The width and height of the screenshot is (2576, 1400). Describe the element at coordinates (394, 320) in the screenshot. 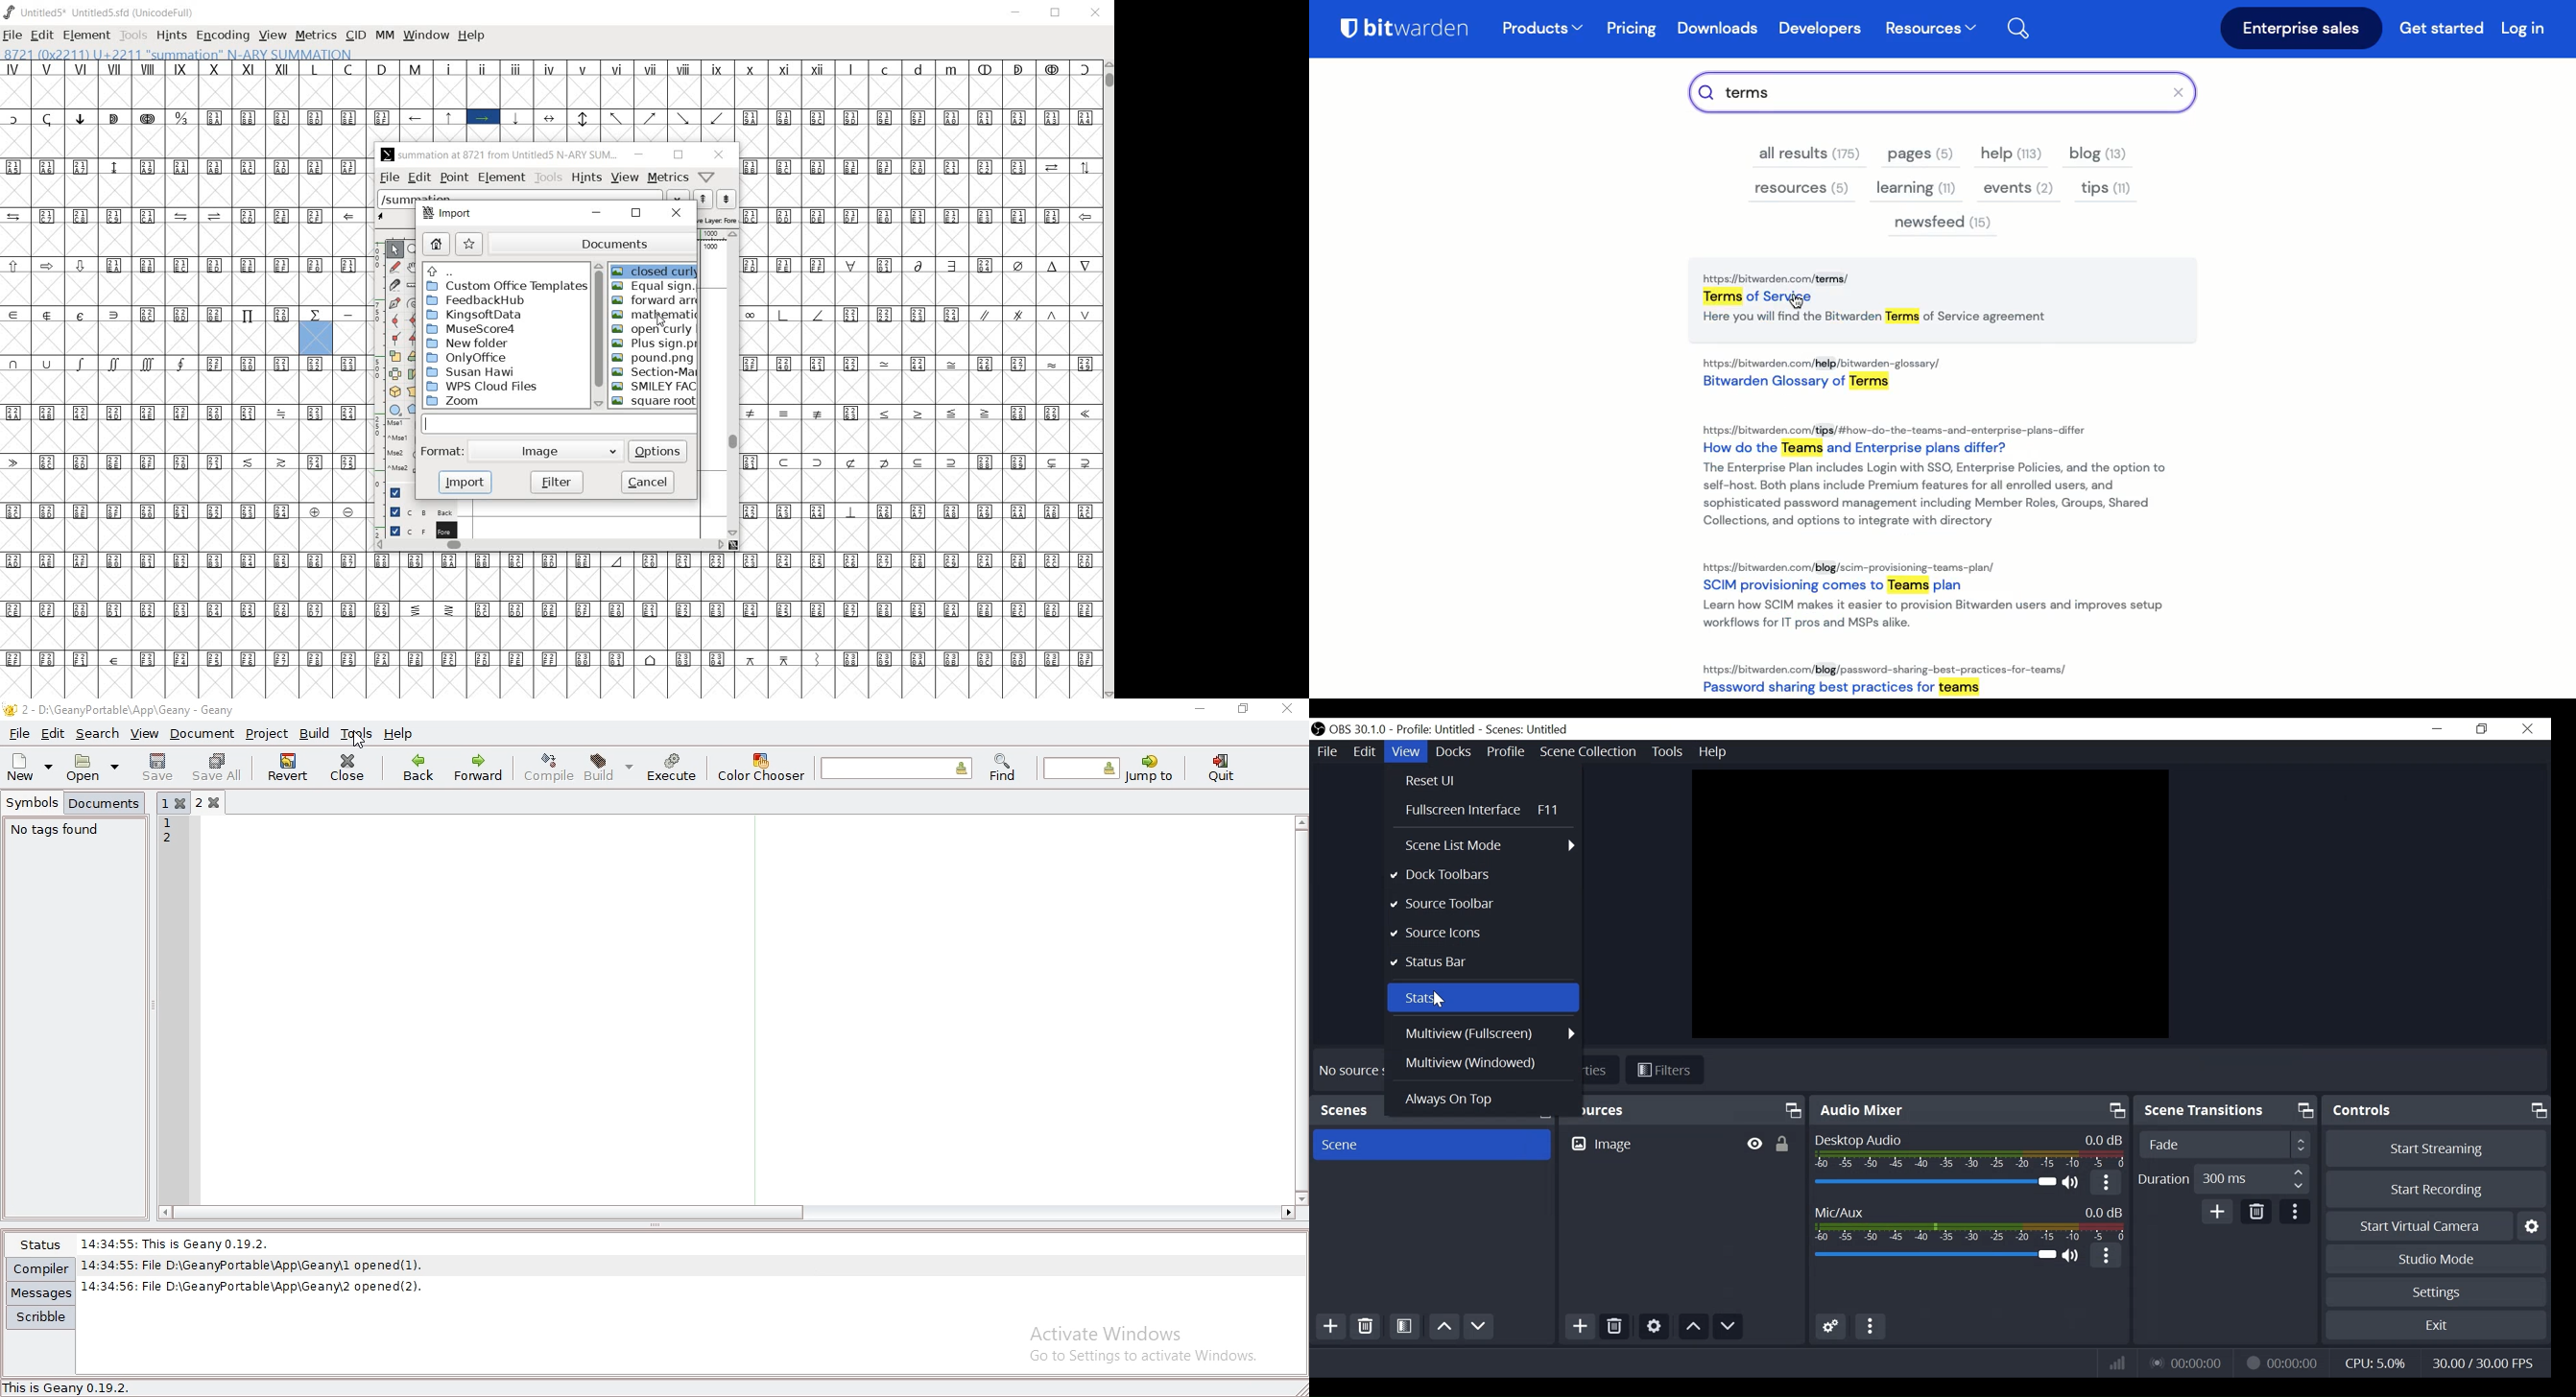

I see `add a curve point always either horizontal or vertical` at that location.